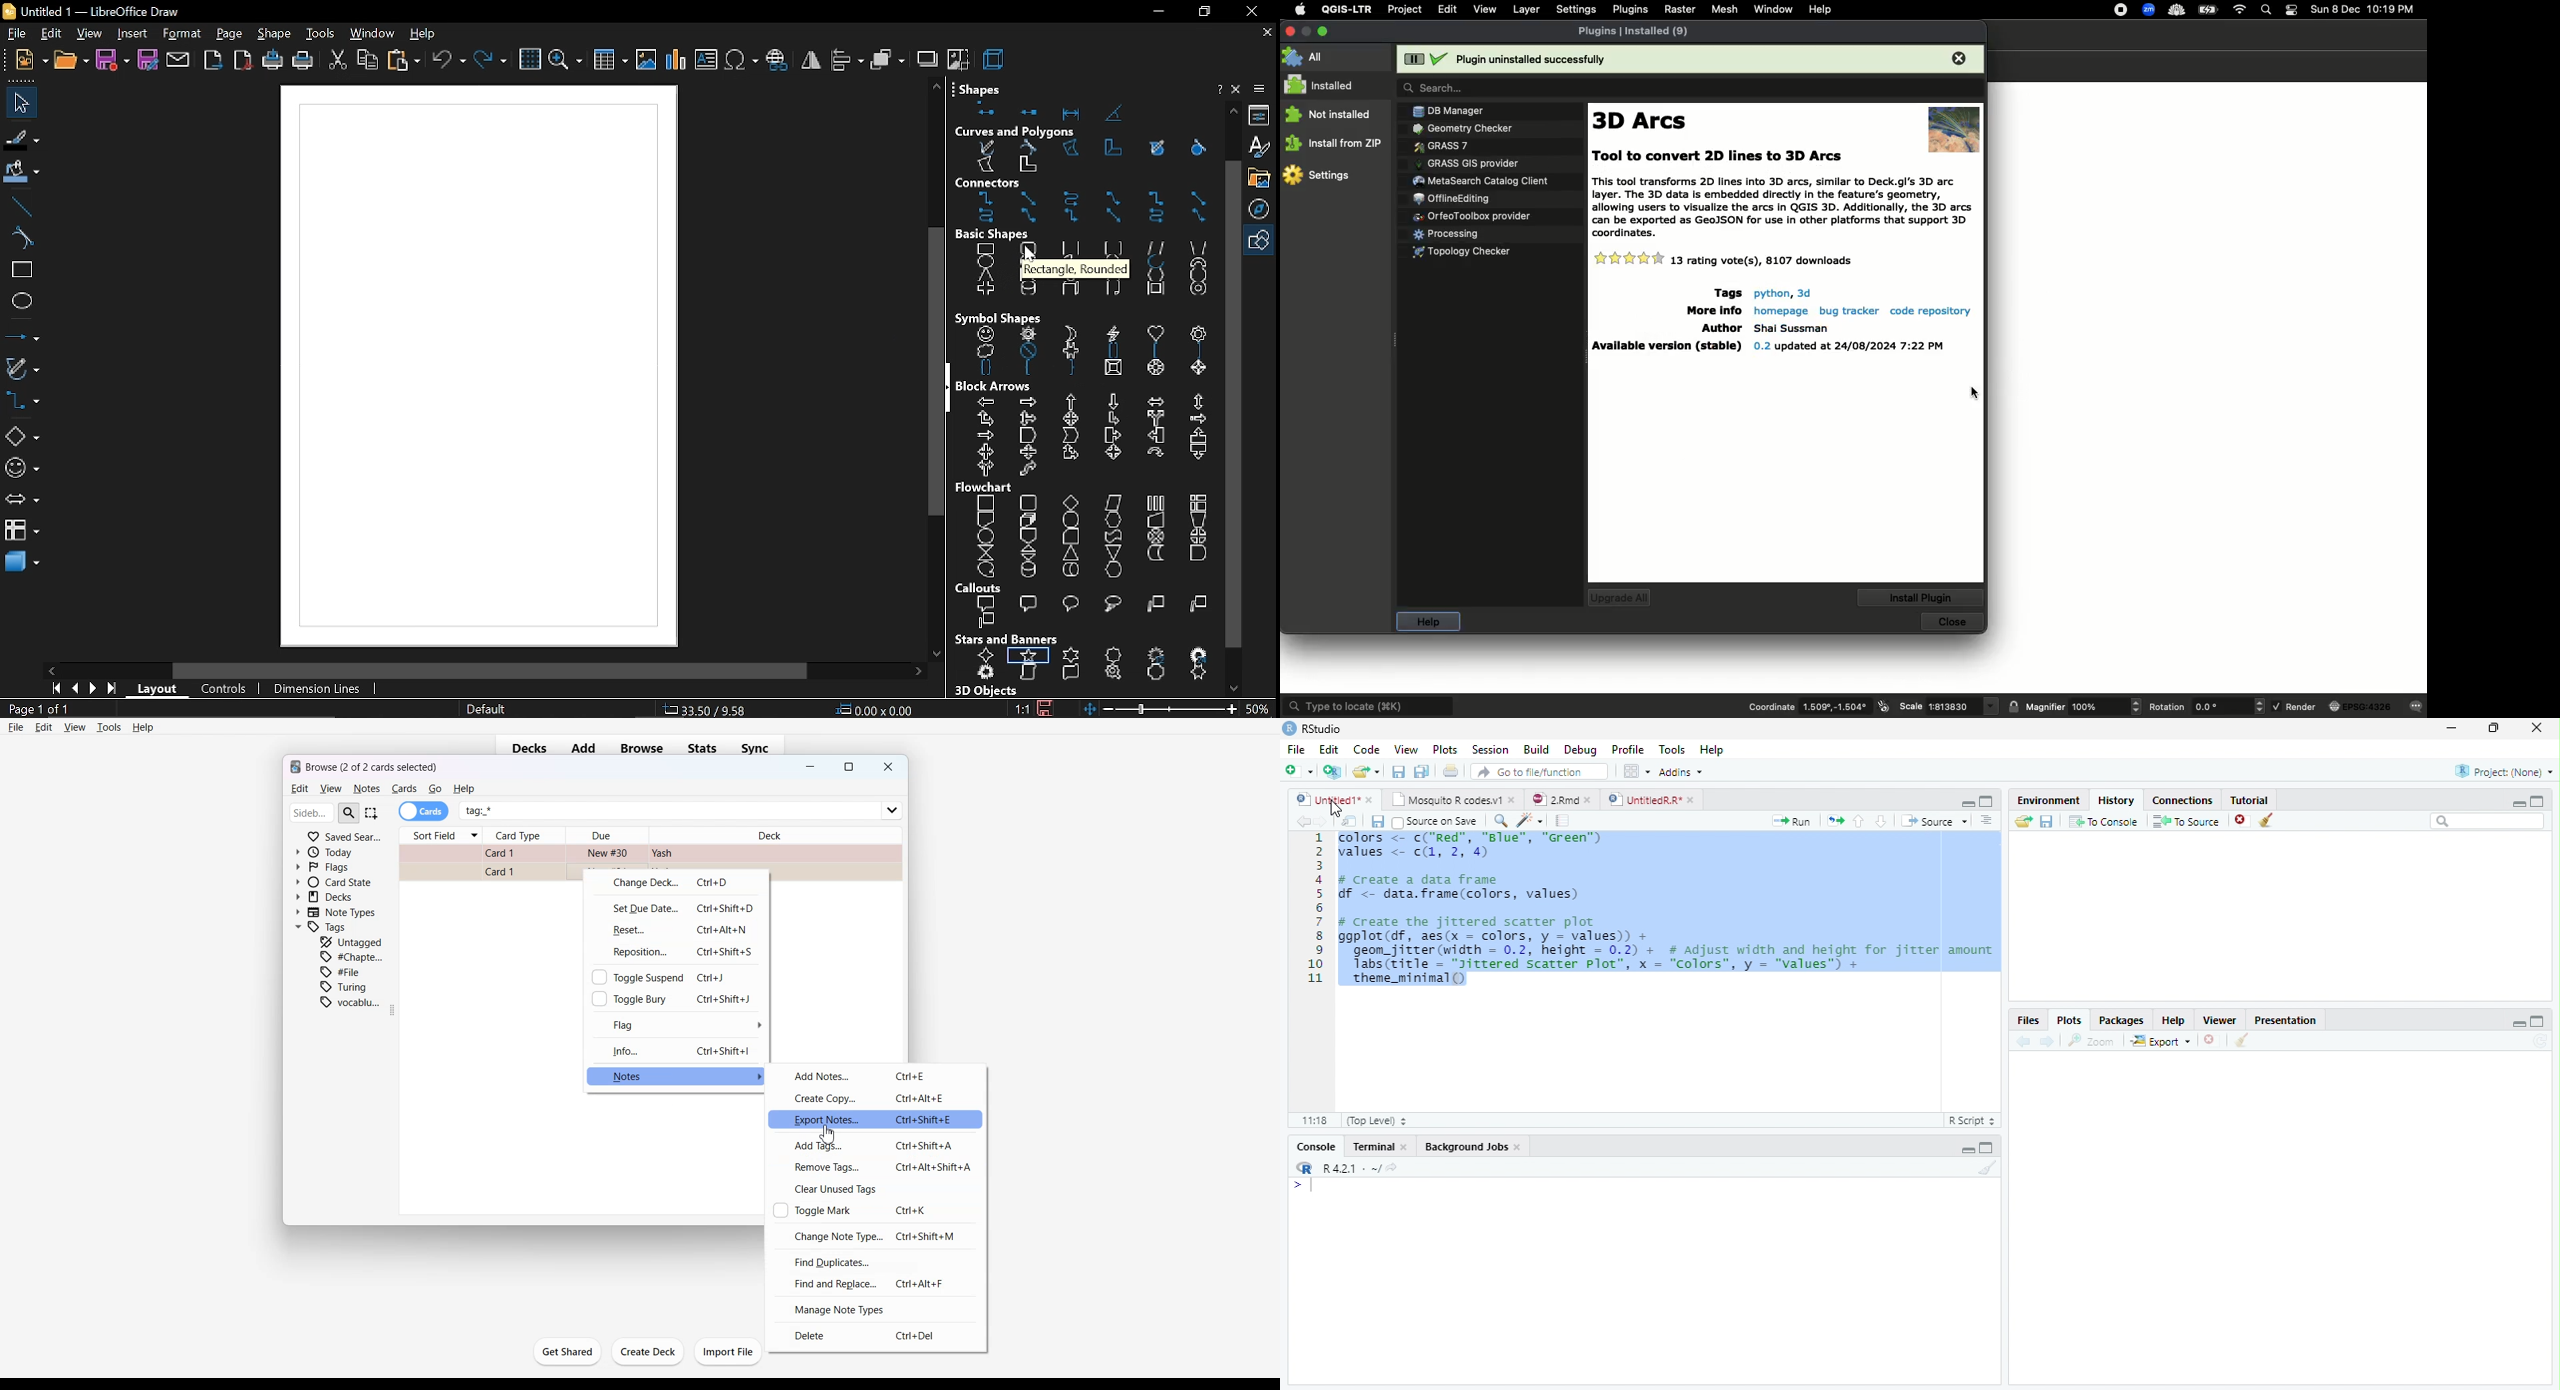  Describe the element at coordinates (1004, 234) in the screenshot. I see `basic shapes` at that location.